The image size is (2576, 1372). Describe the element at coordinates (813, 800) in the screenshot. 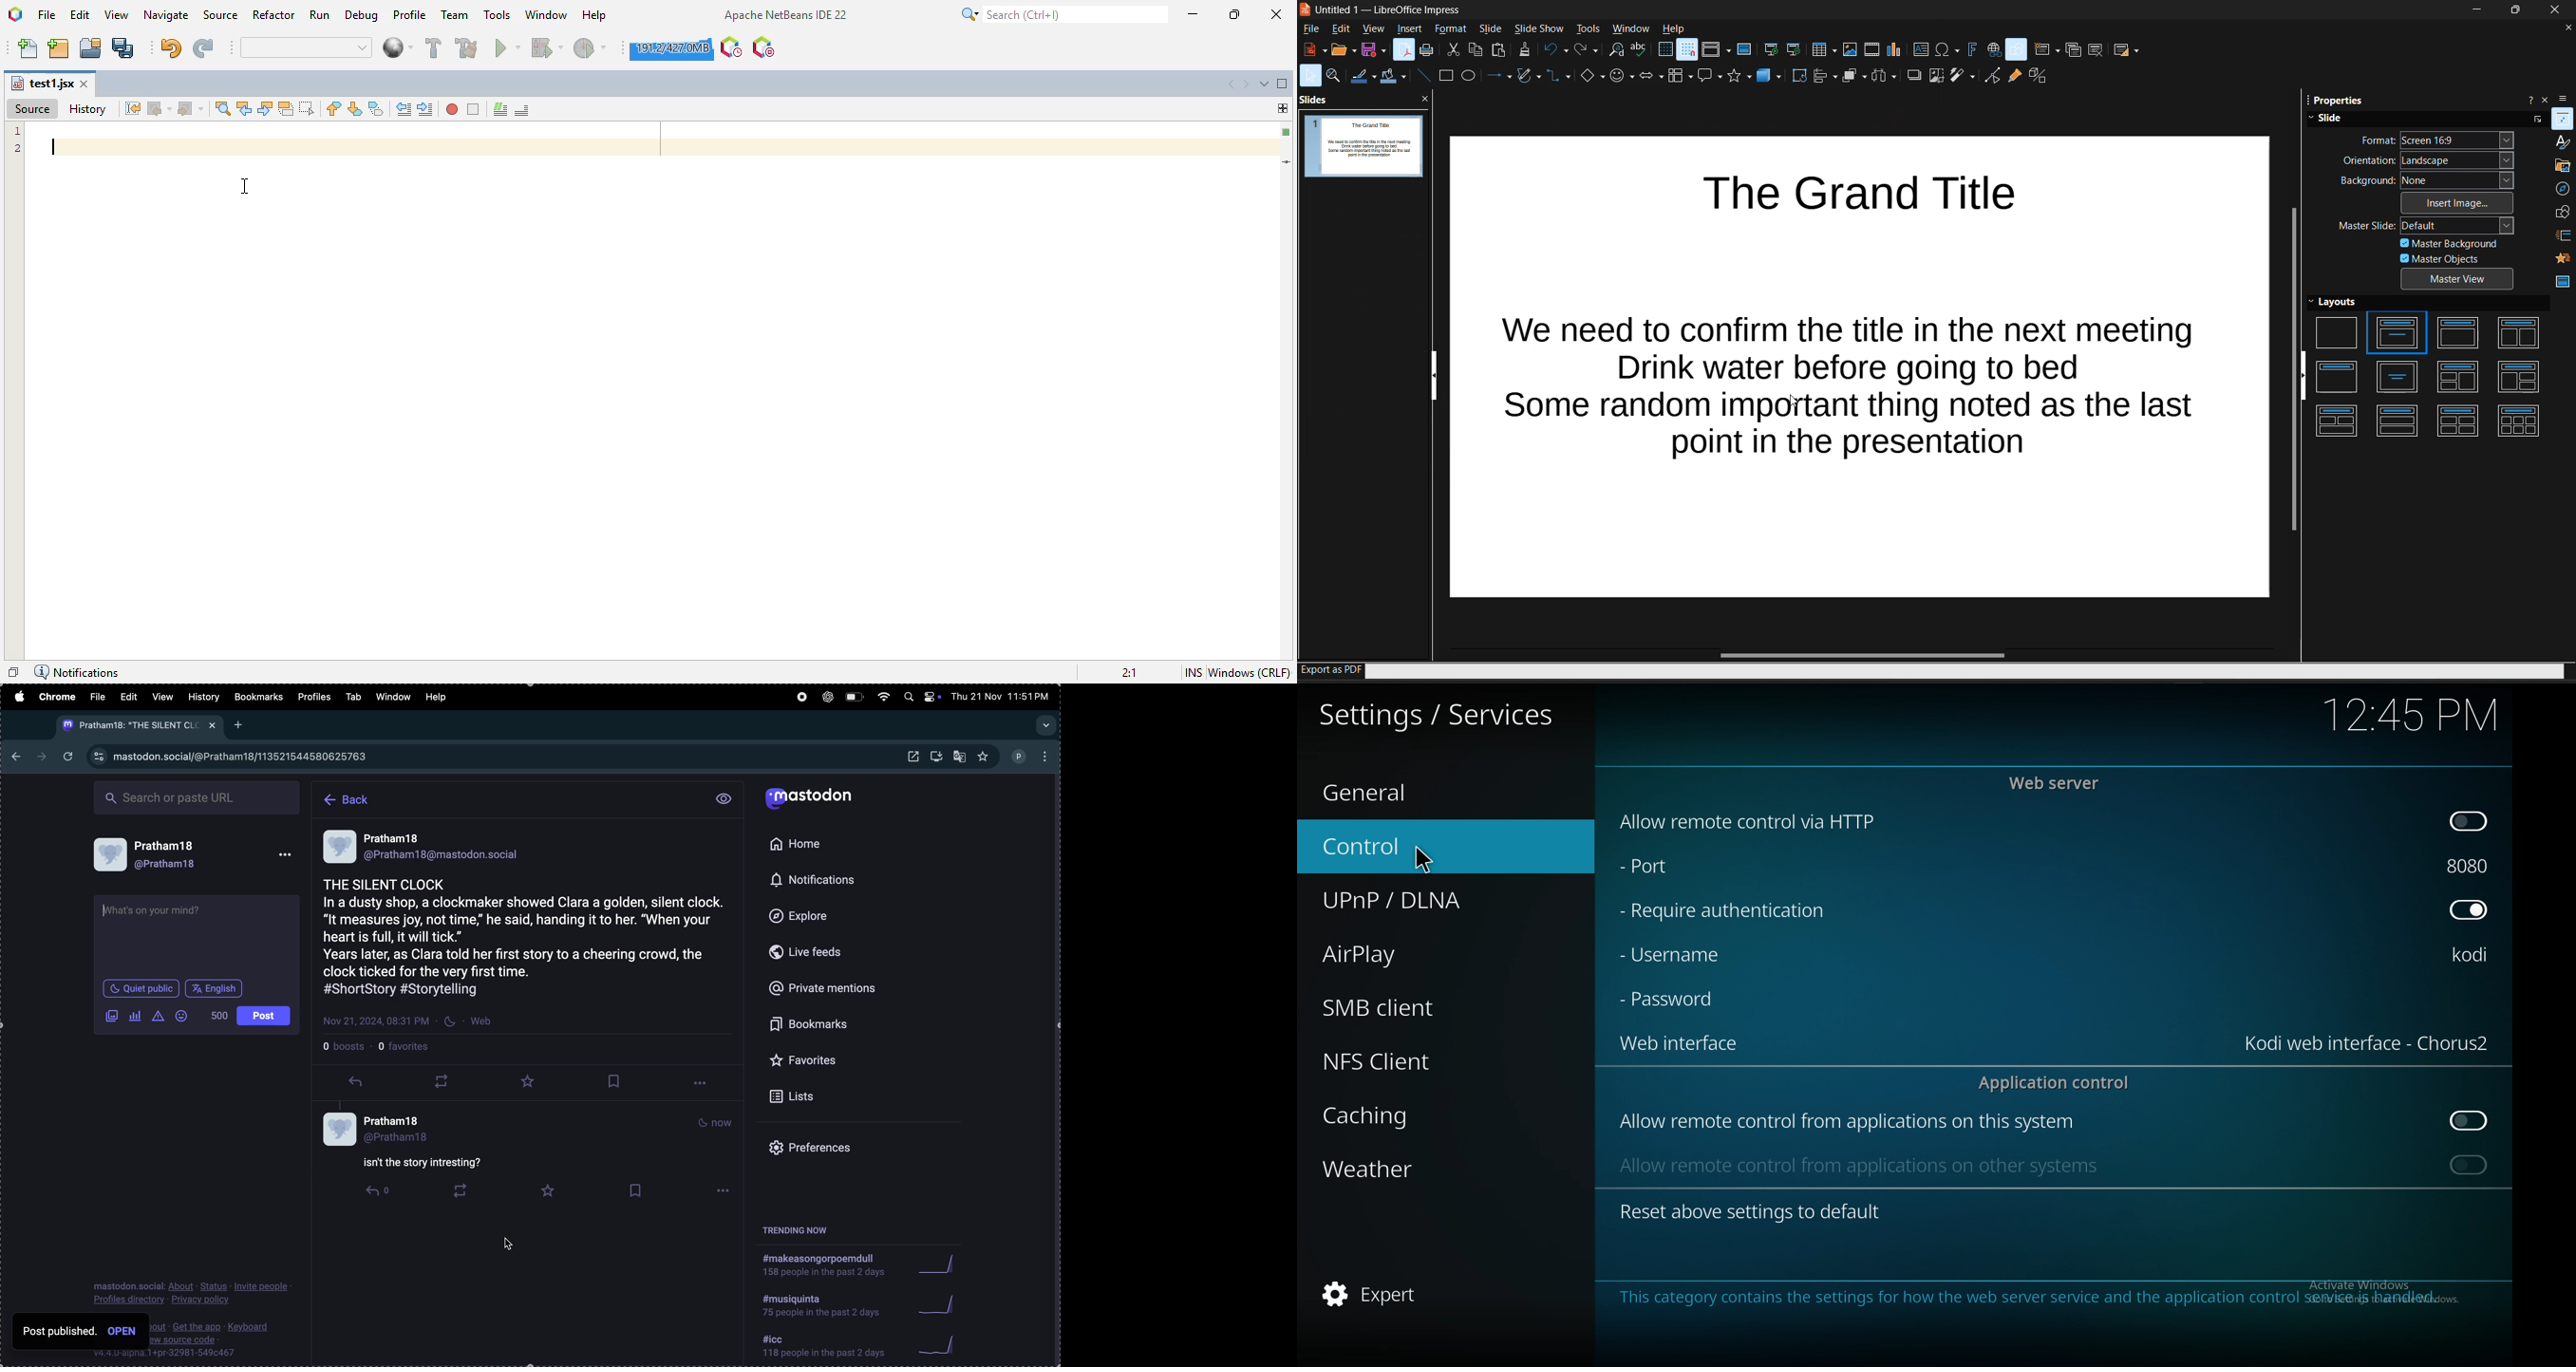

I see `mastodon logo` at that location.